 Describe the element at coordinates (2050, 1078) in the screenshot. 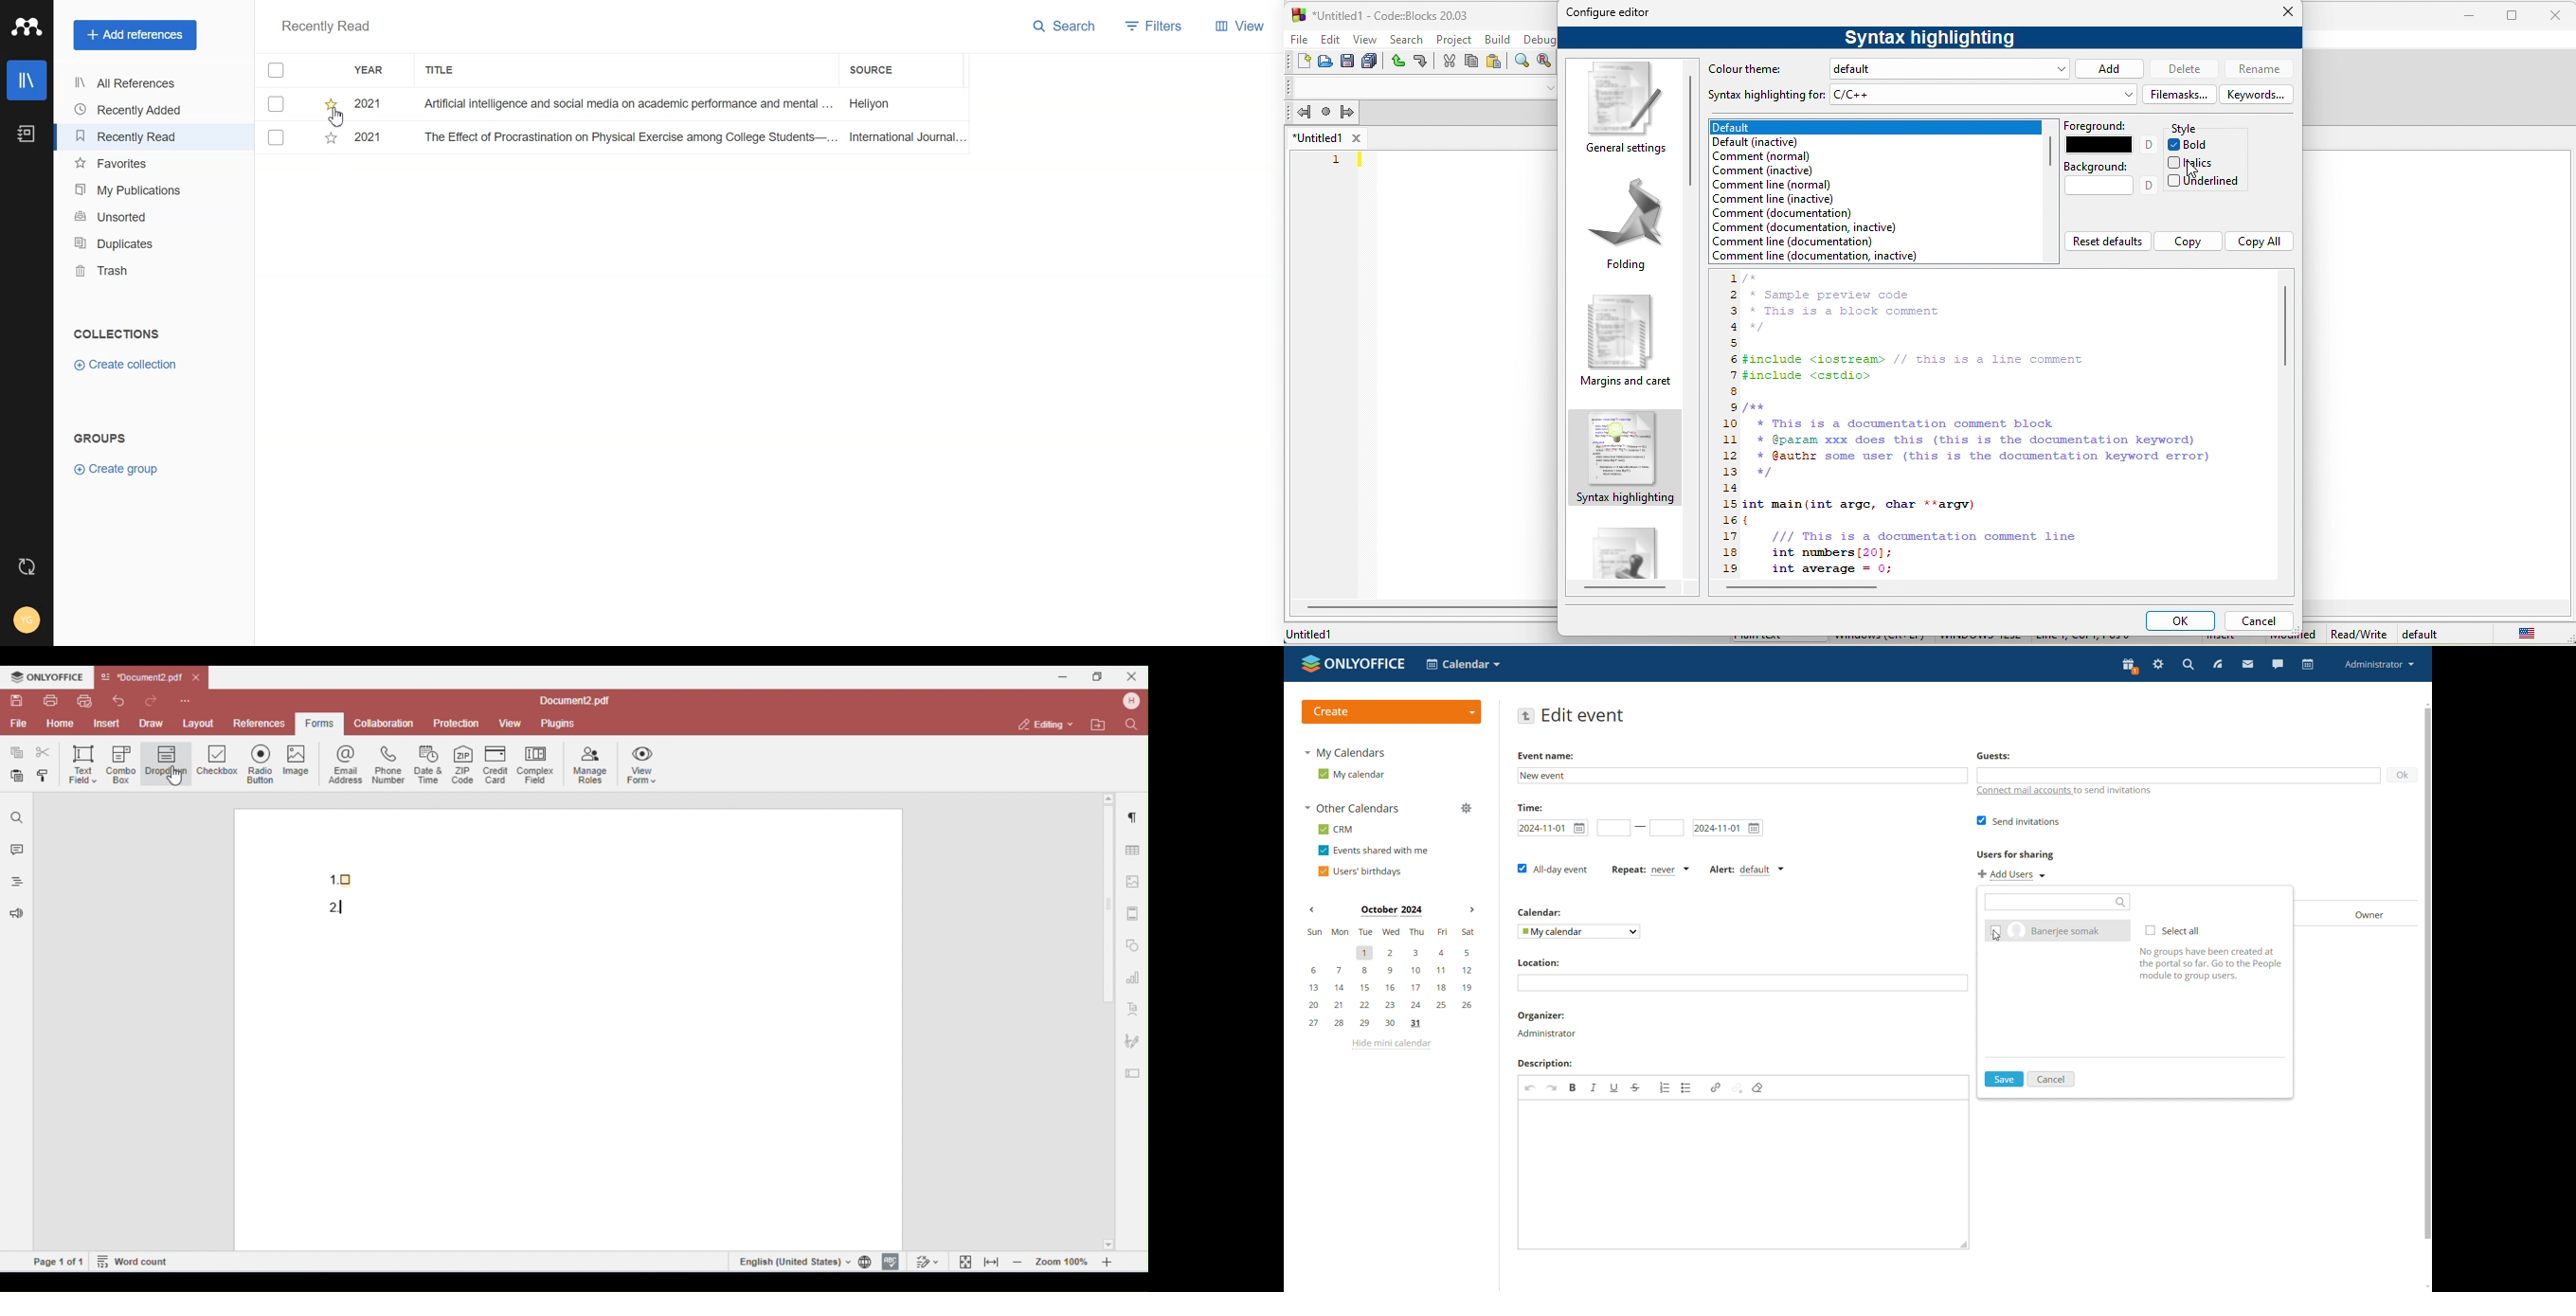

I see `cancel` at that location.